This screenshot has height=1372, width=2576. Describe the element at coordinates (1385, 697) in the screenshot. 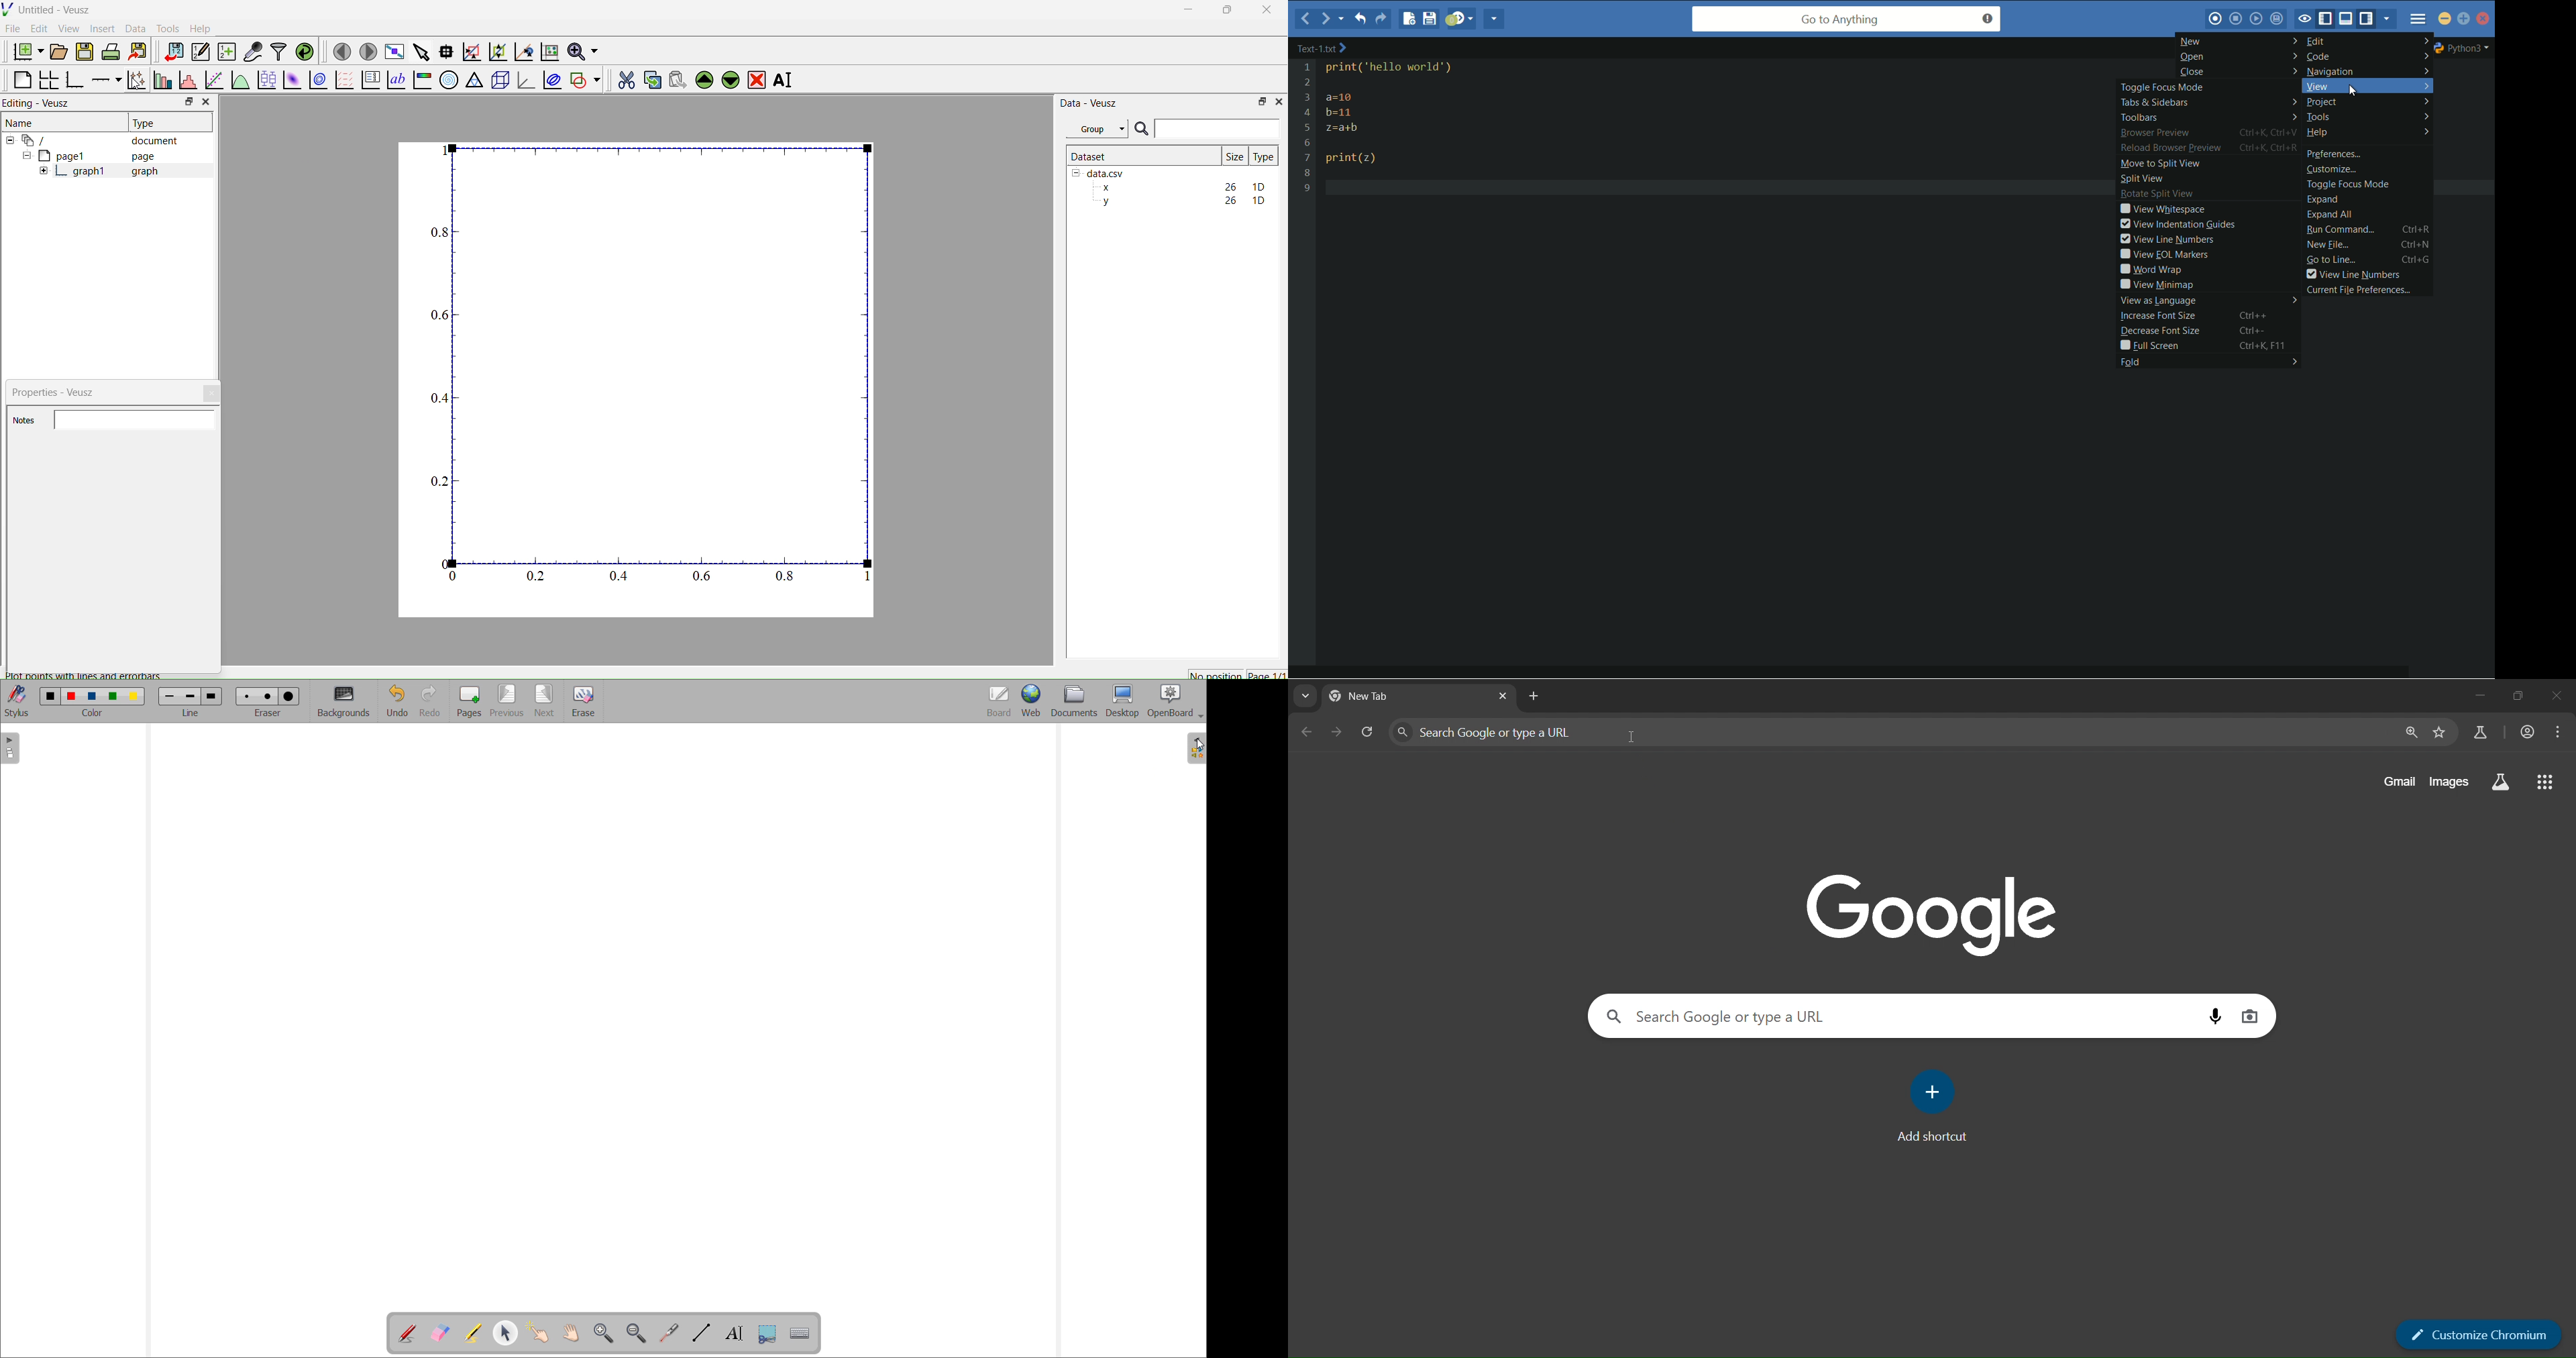

I see `New tab` at that location.